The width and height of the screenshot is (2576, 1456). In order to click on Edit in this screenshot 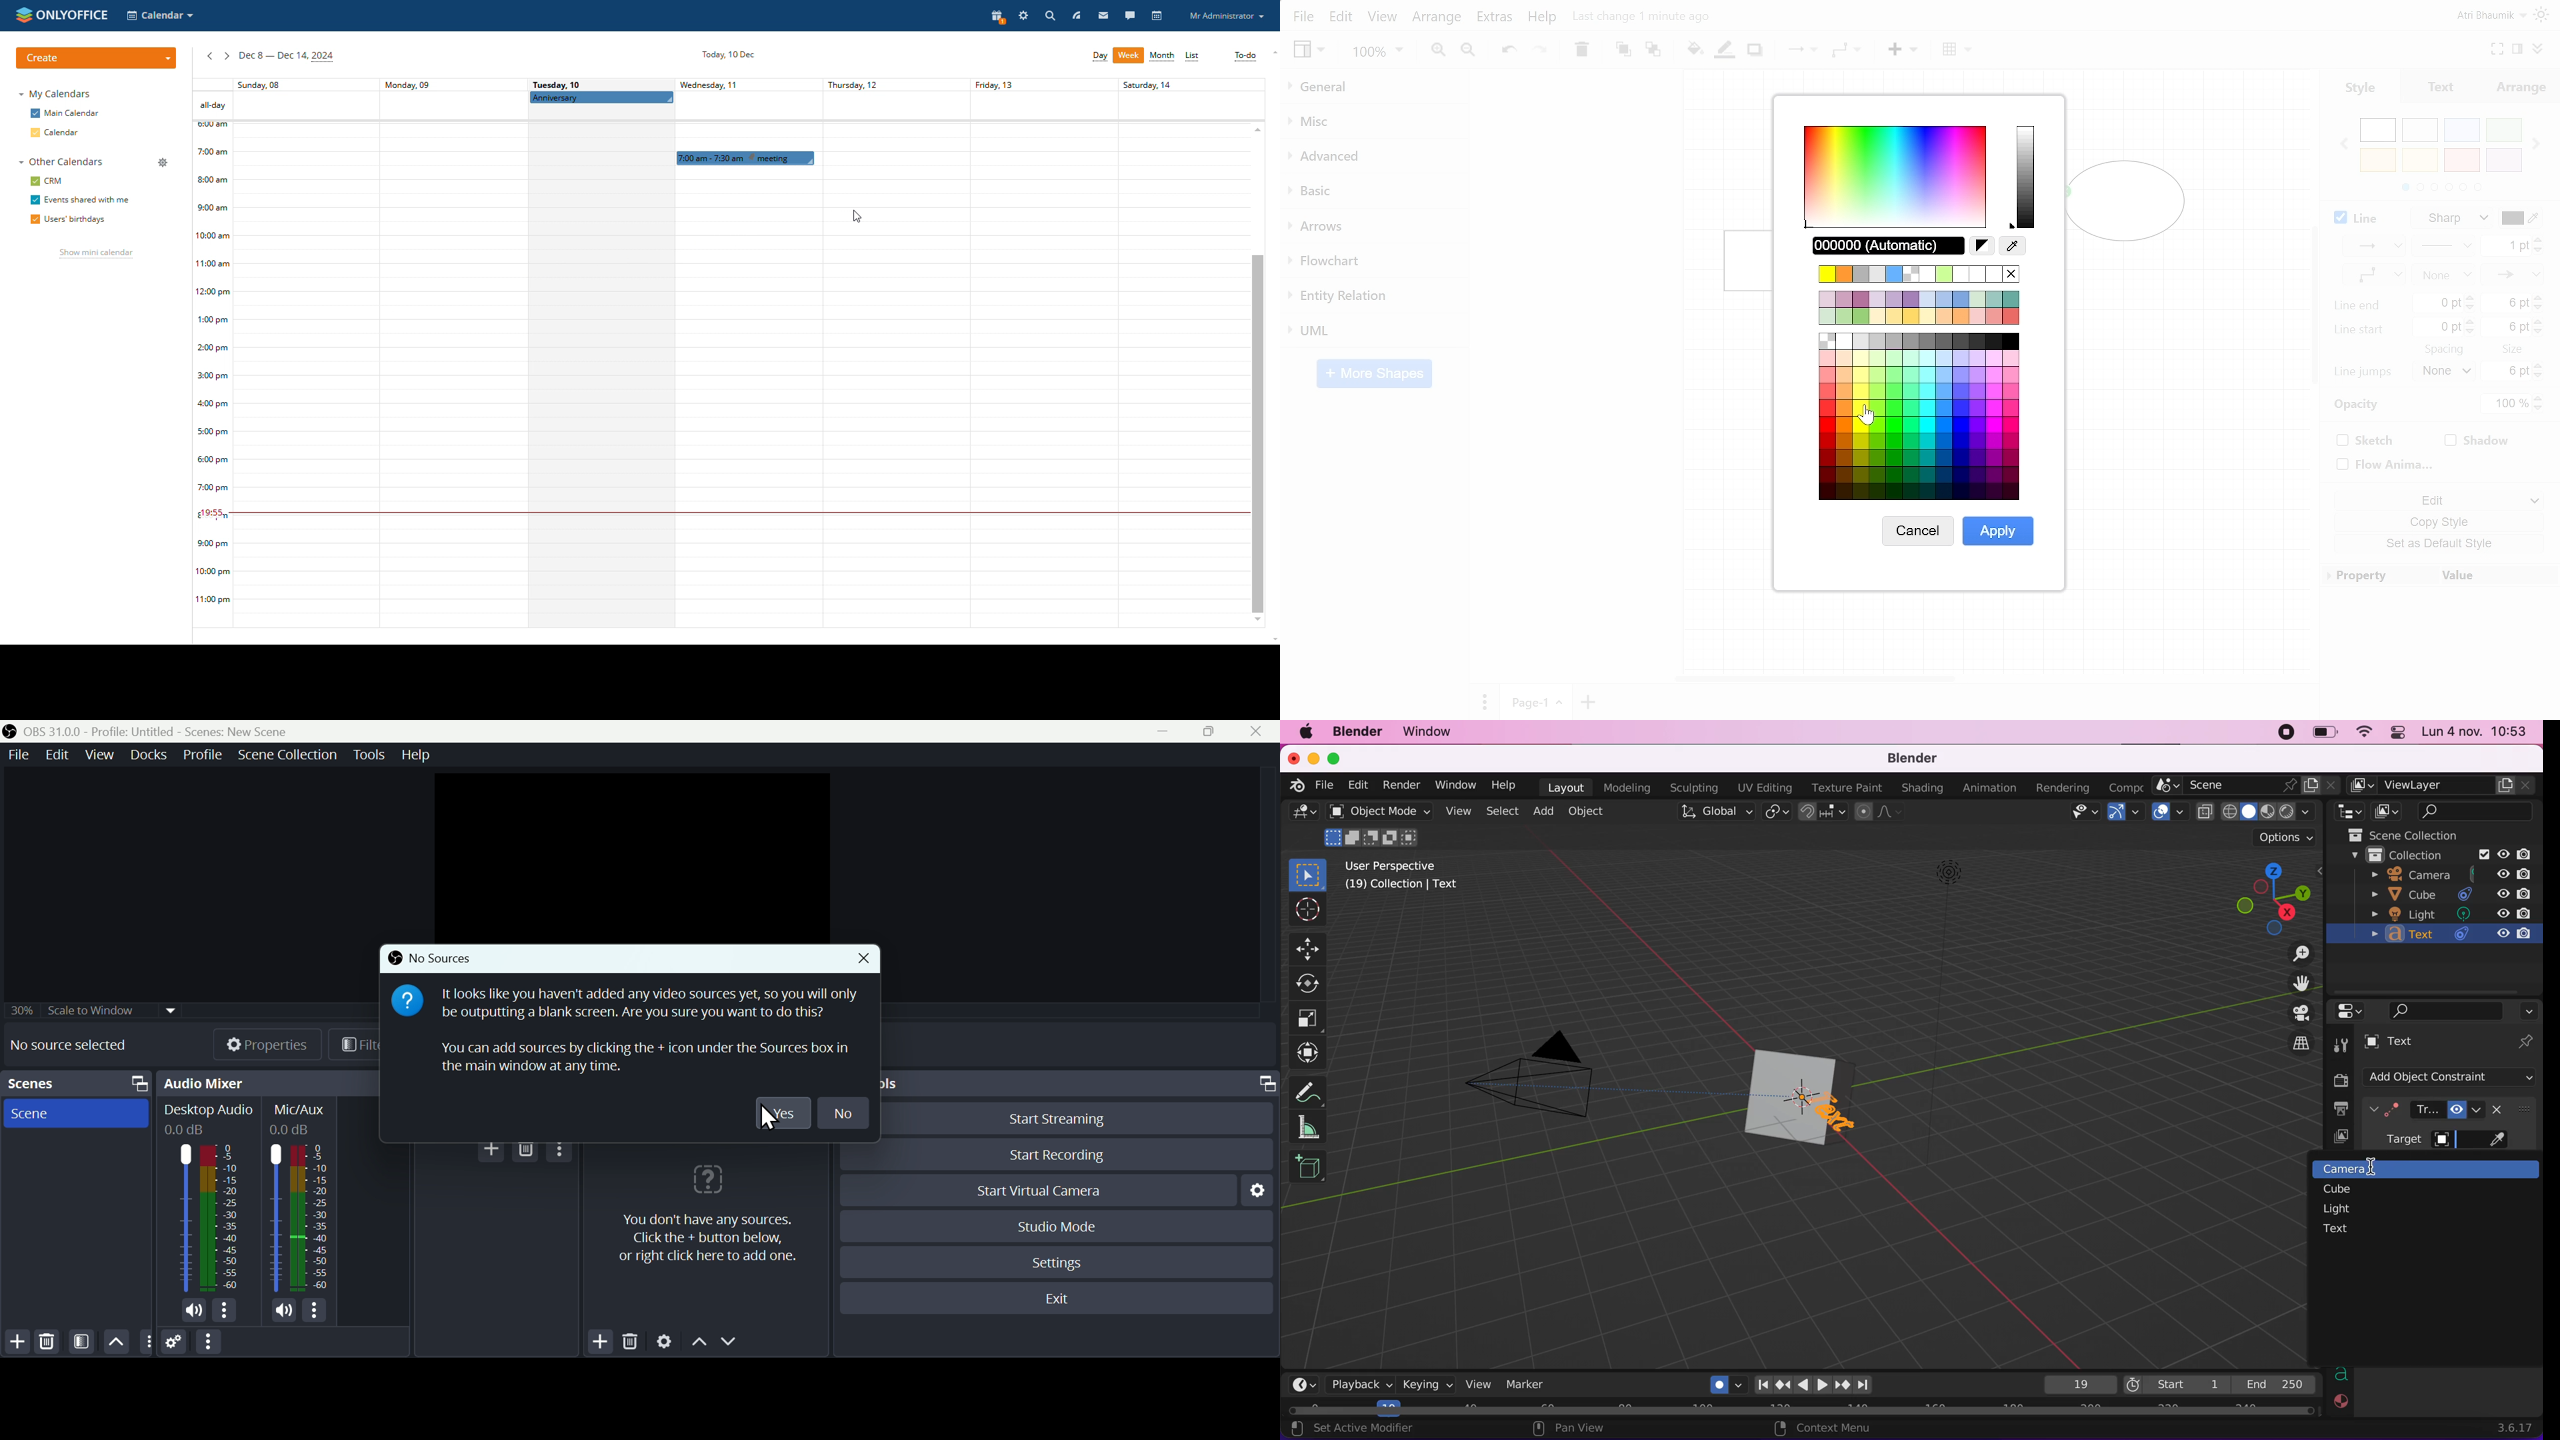, I will do `click(61, 759)`.